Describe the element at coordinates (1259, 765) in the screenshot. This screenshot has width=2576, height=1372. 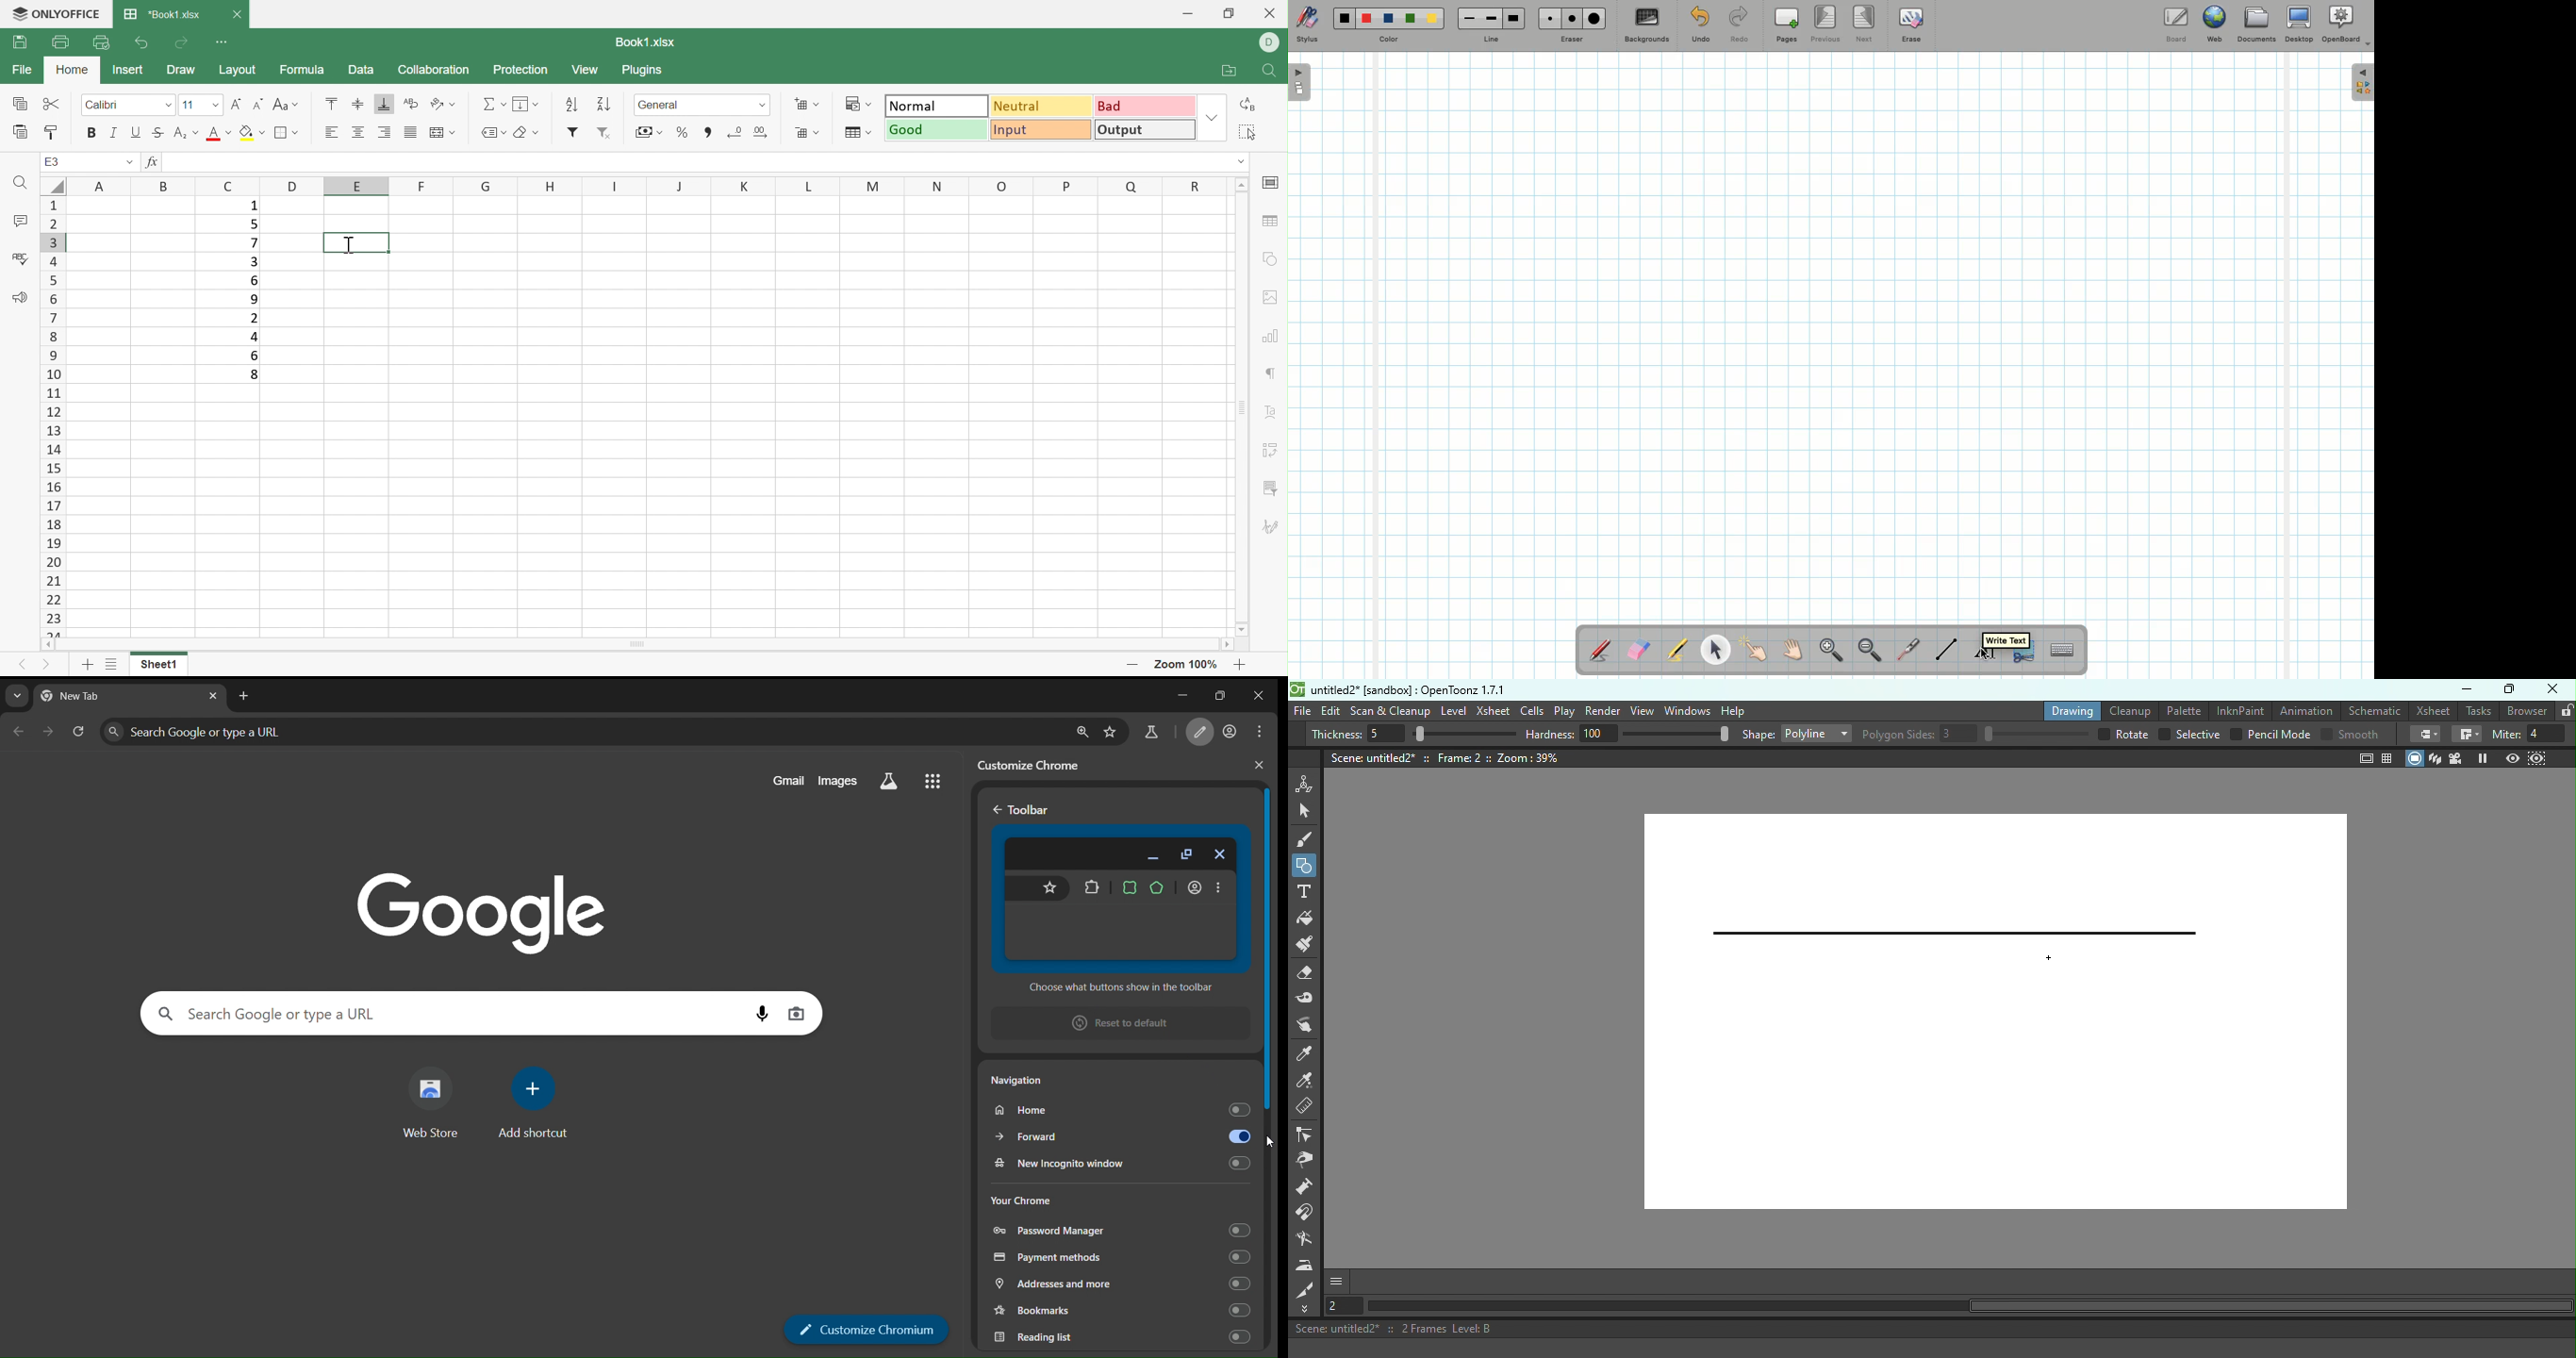
I see `close` at that location.